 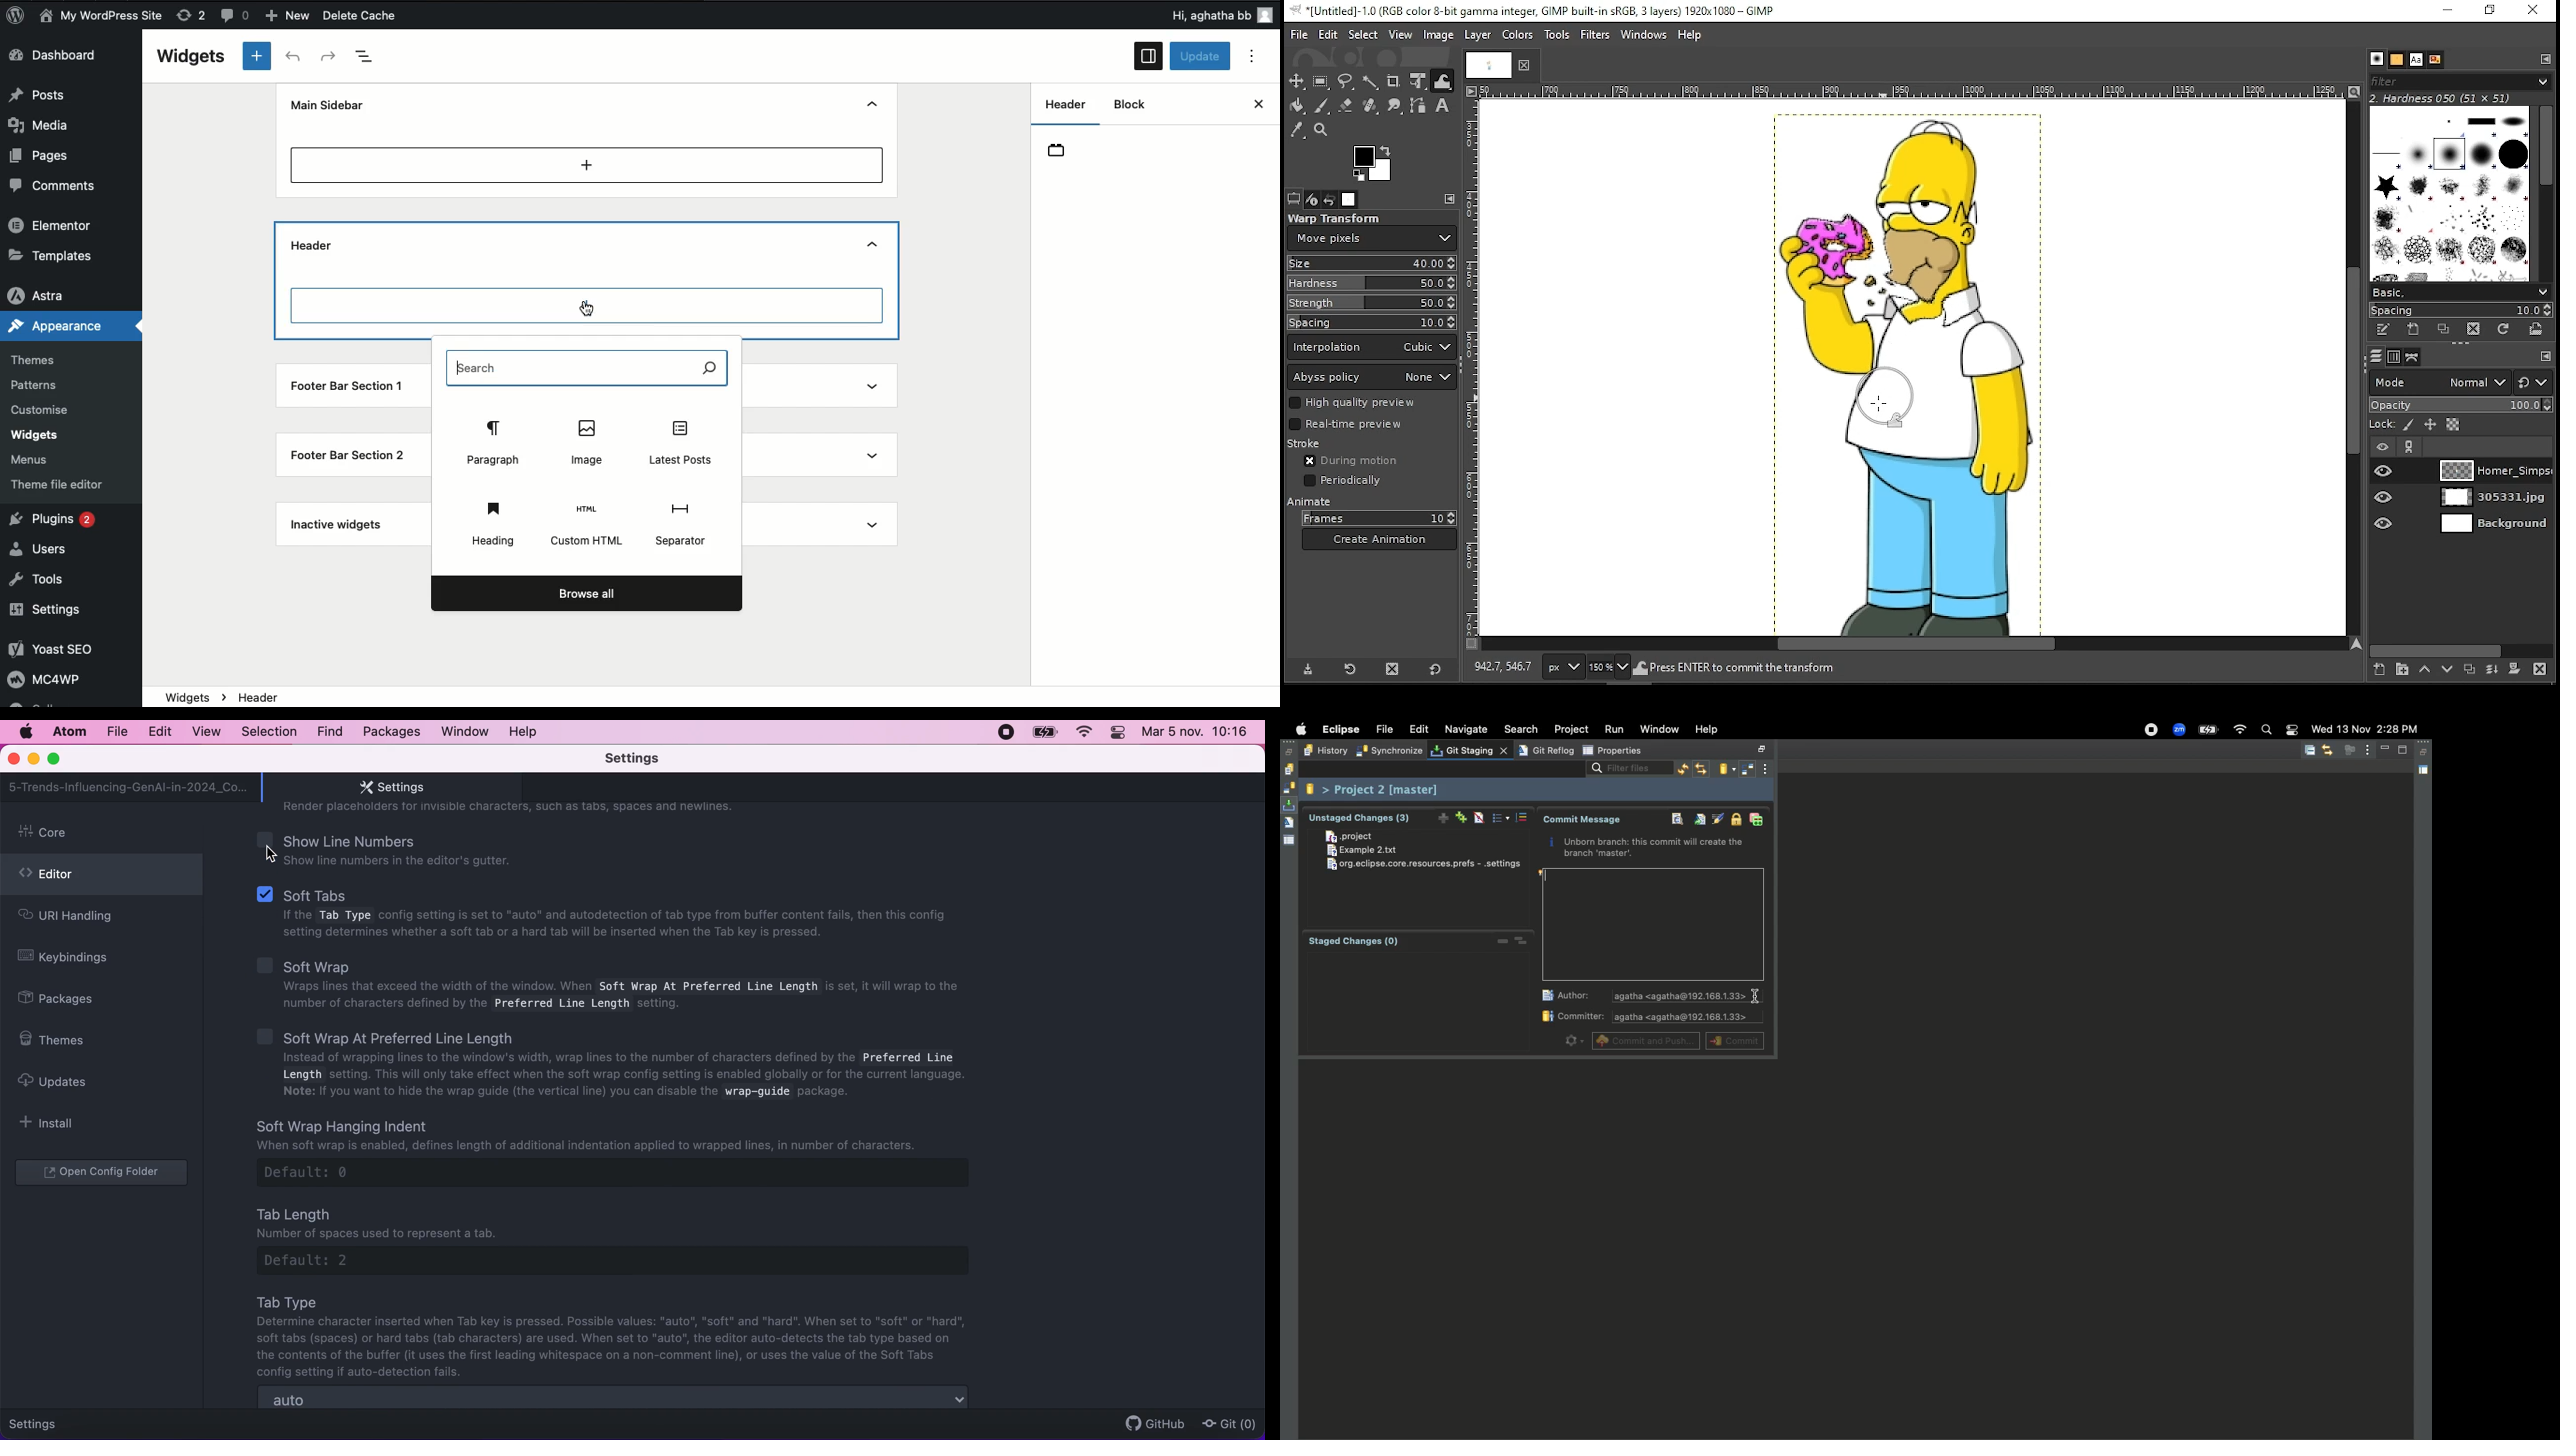 What do you see at coordinates (591, 366) in the screenshot?
I see `search` at bounding box center [591, 366].